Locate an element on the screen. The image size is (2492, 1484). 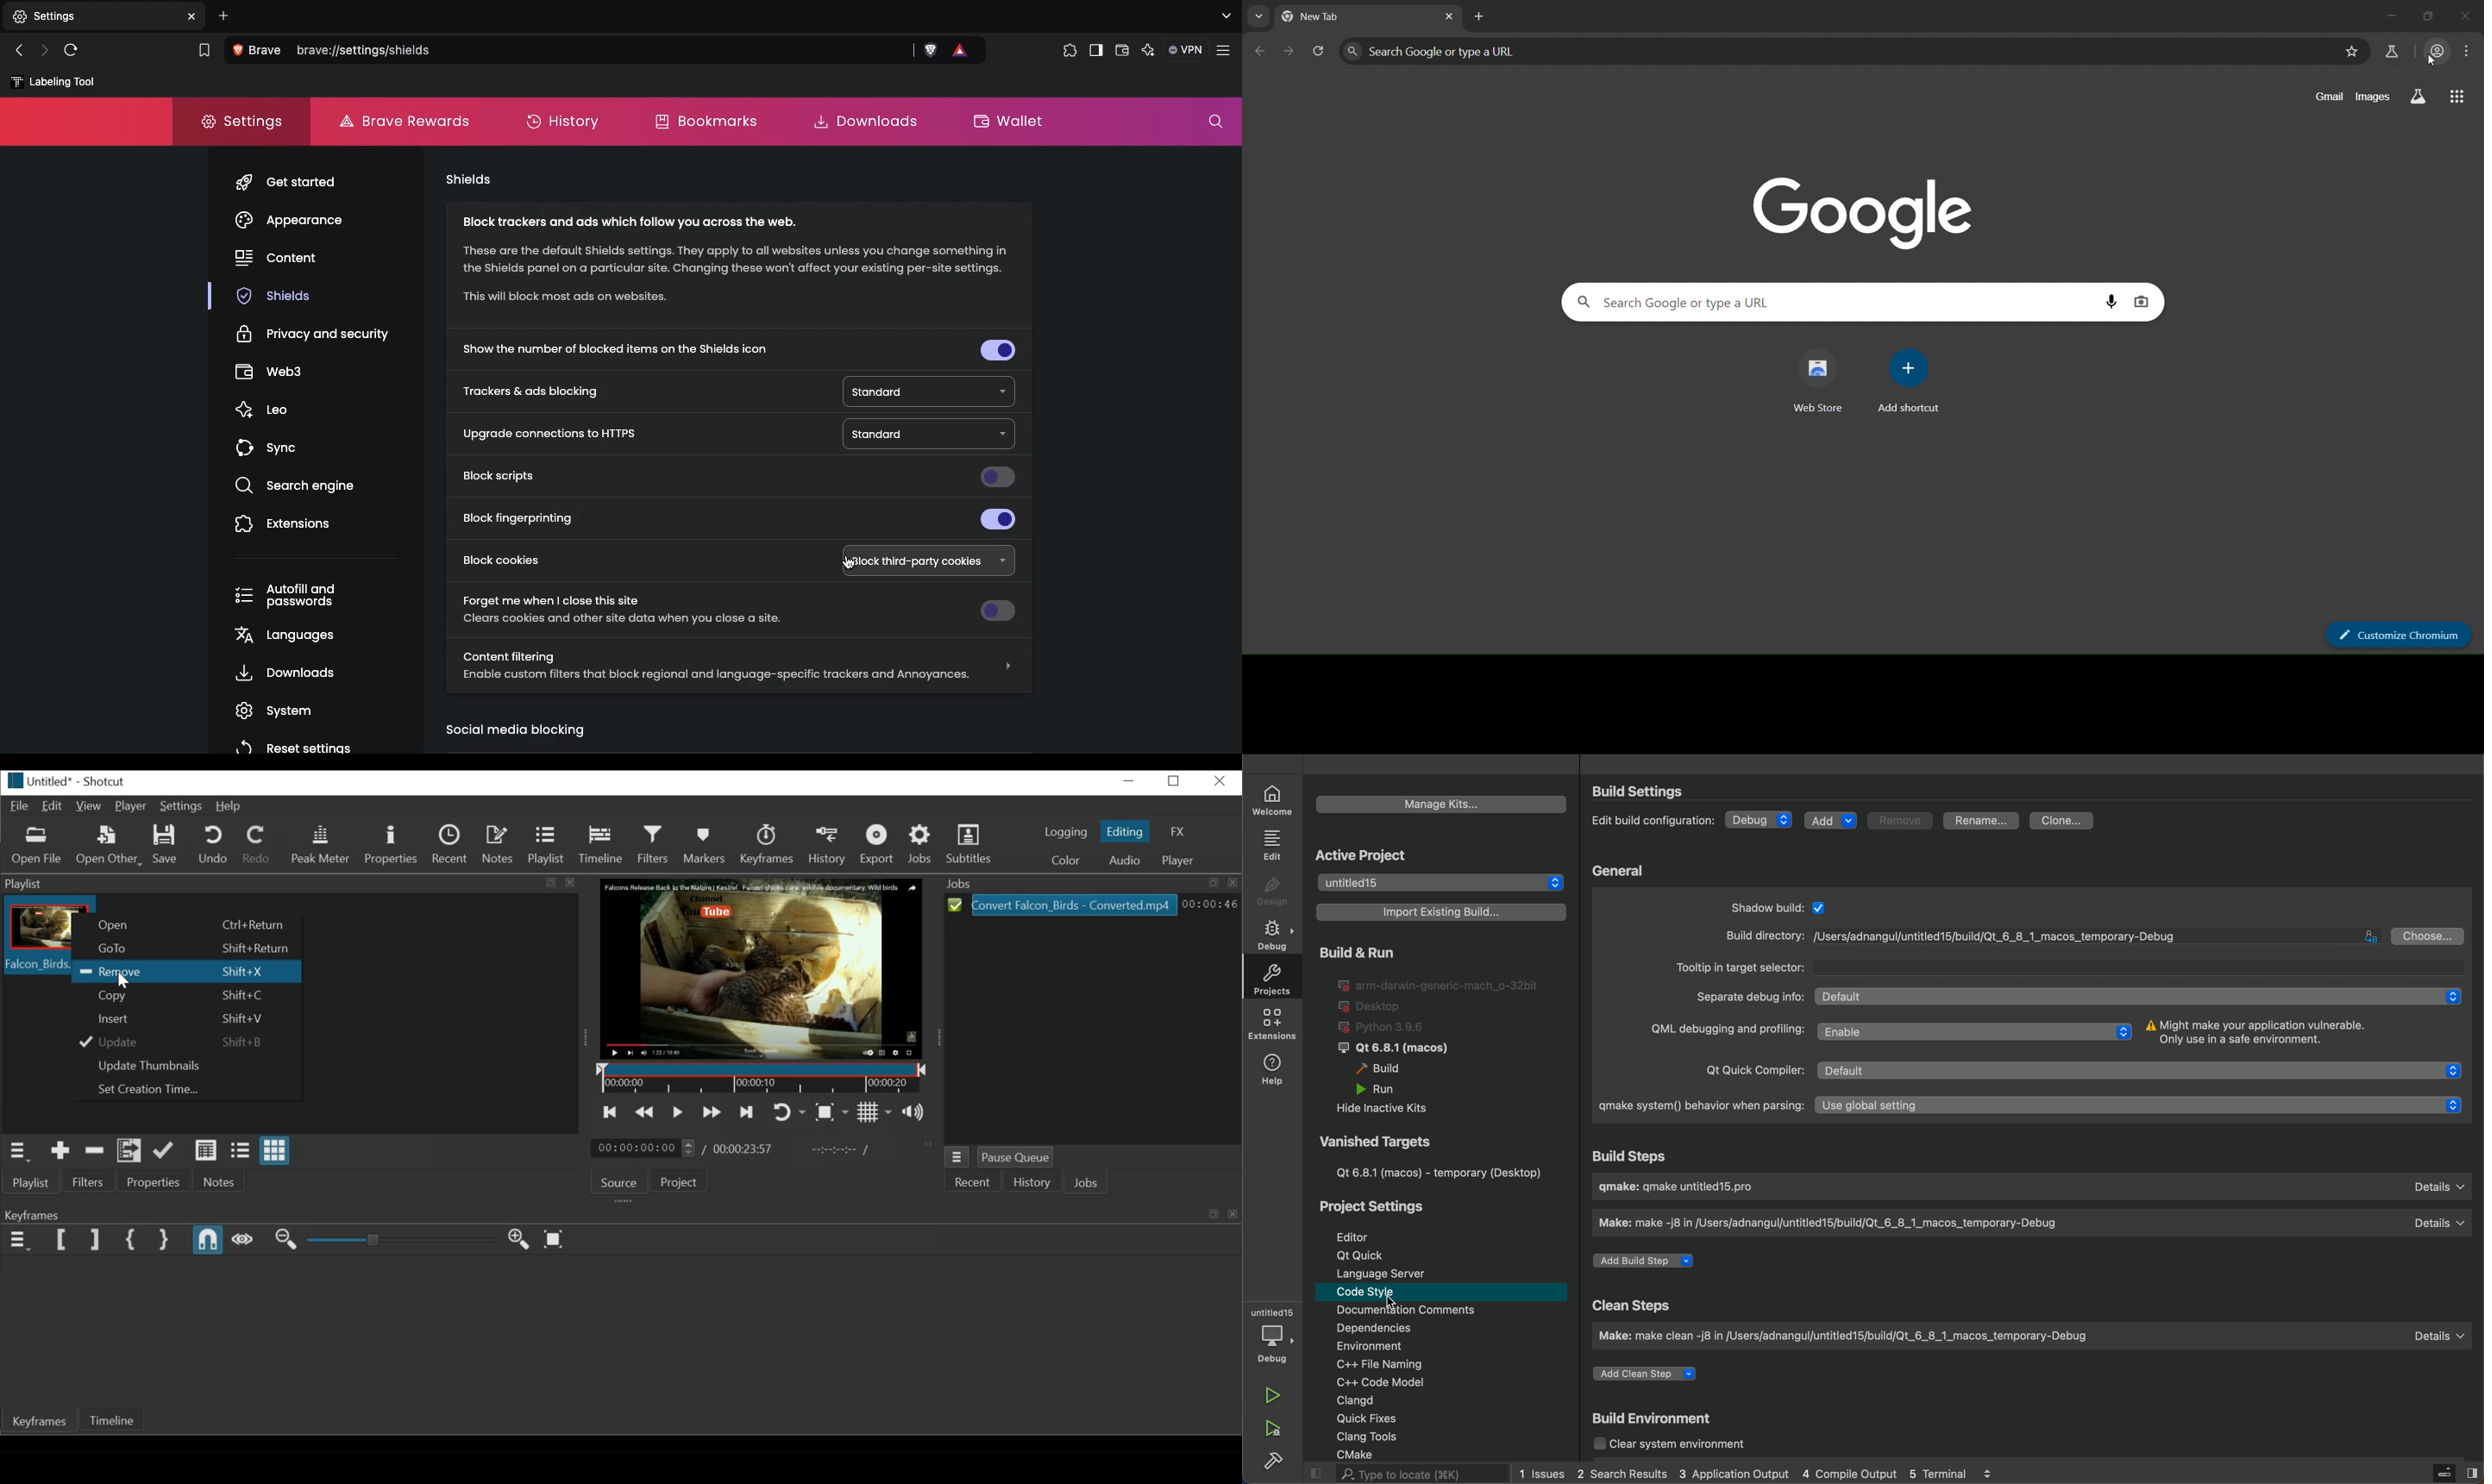
View as Files is located at coordinates (240, 1151).